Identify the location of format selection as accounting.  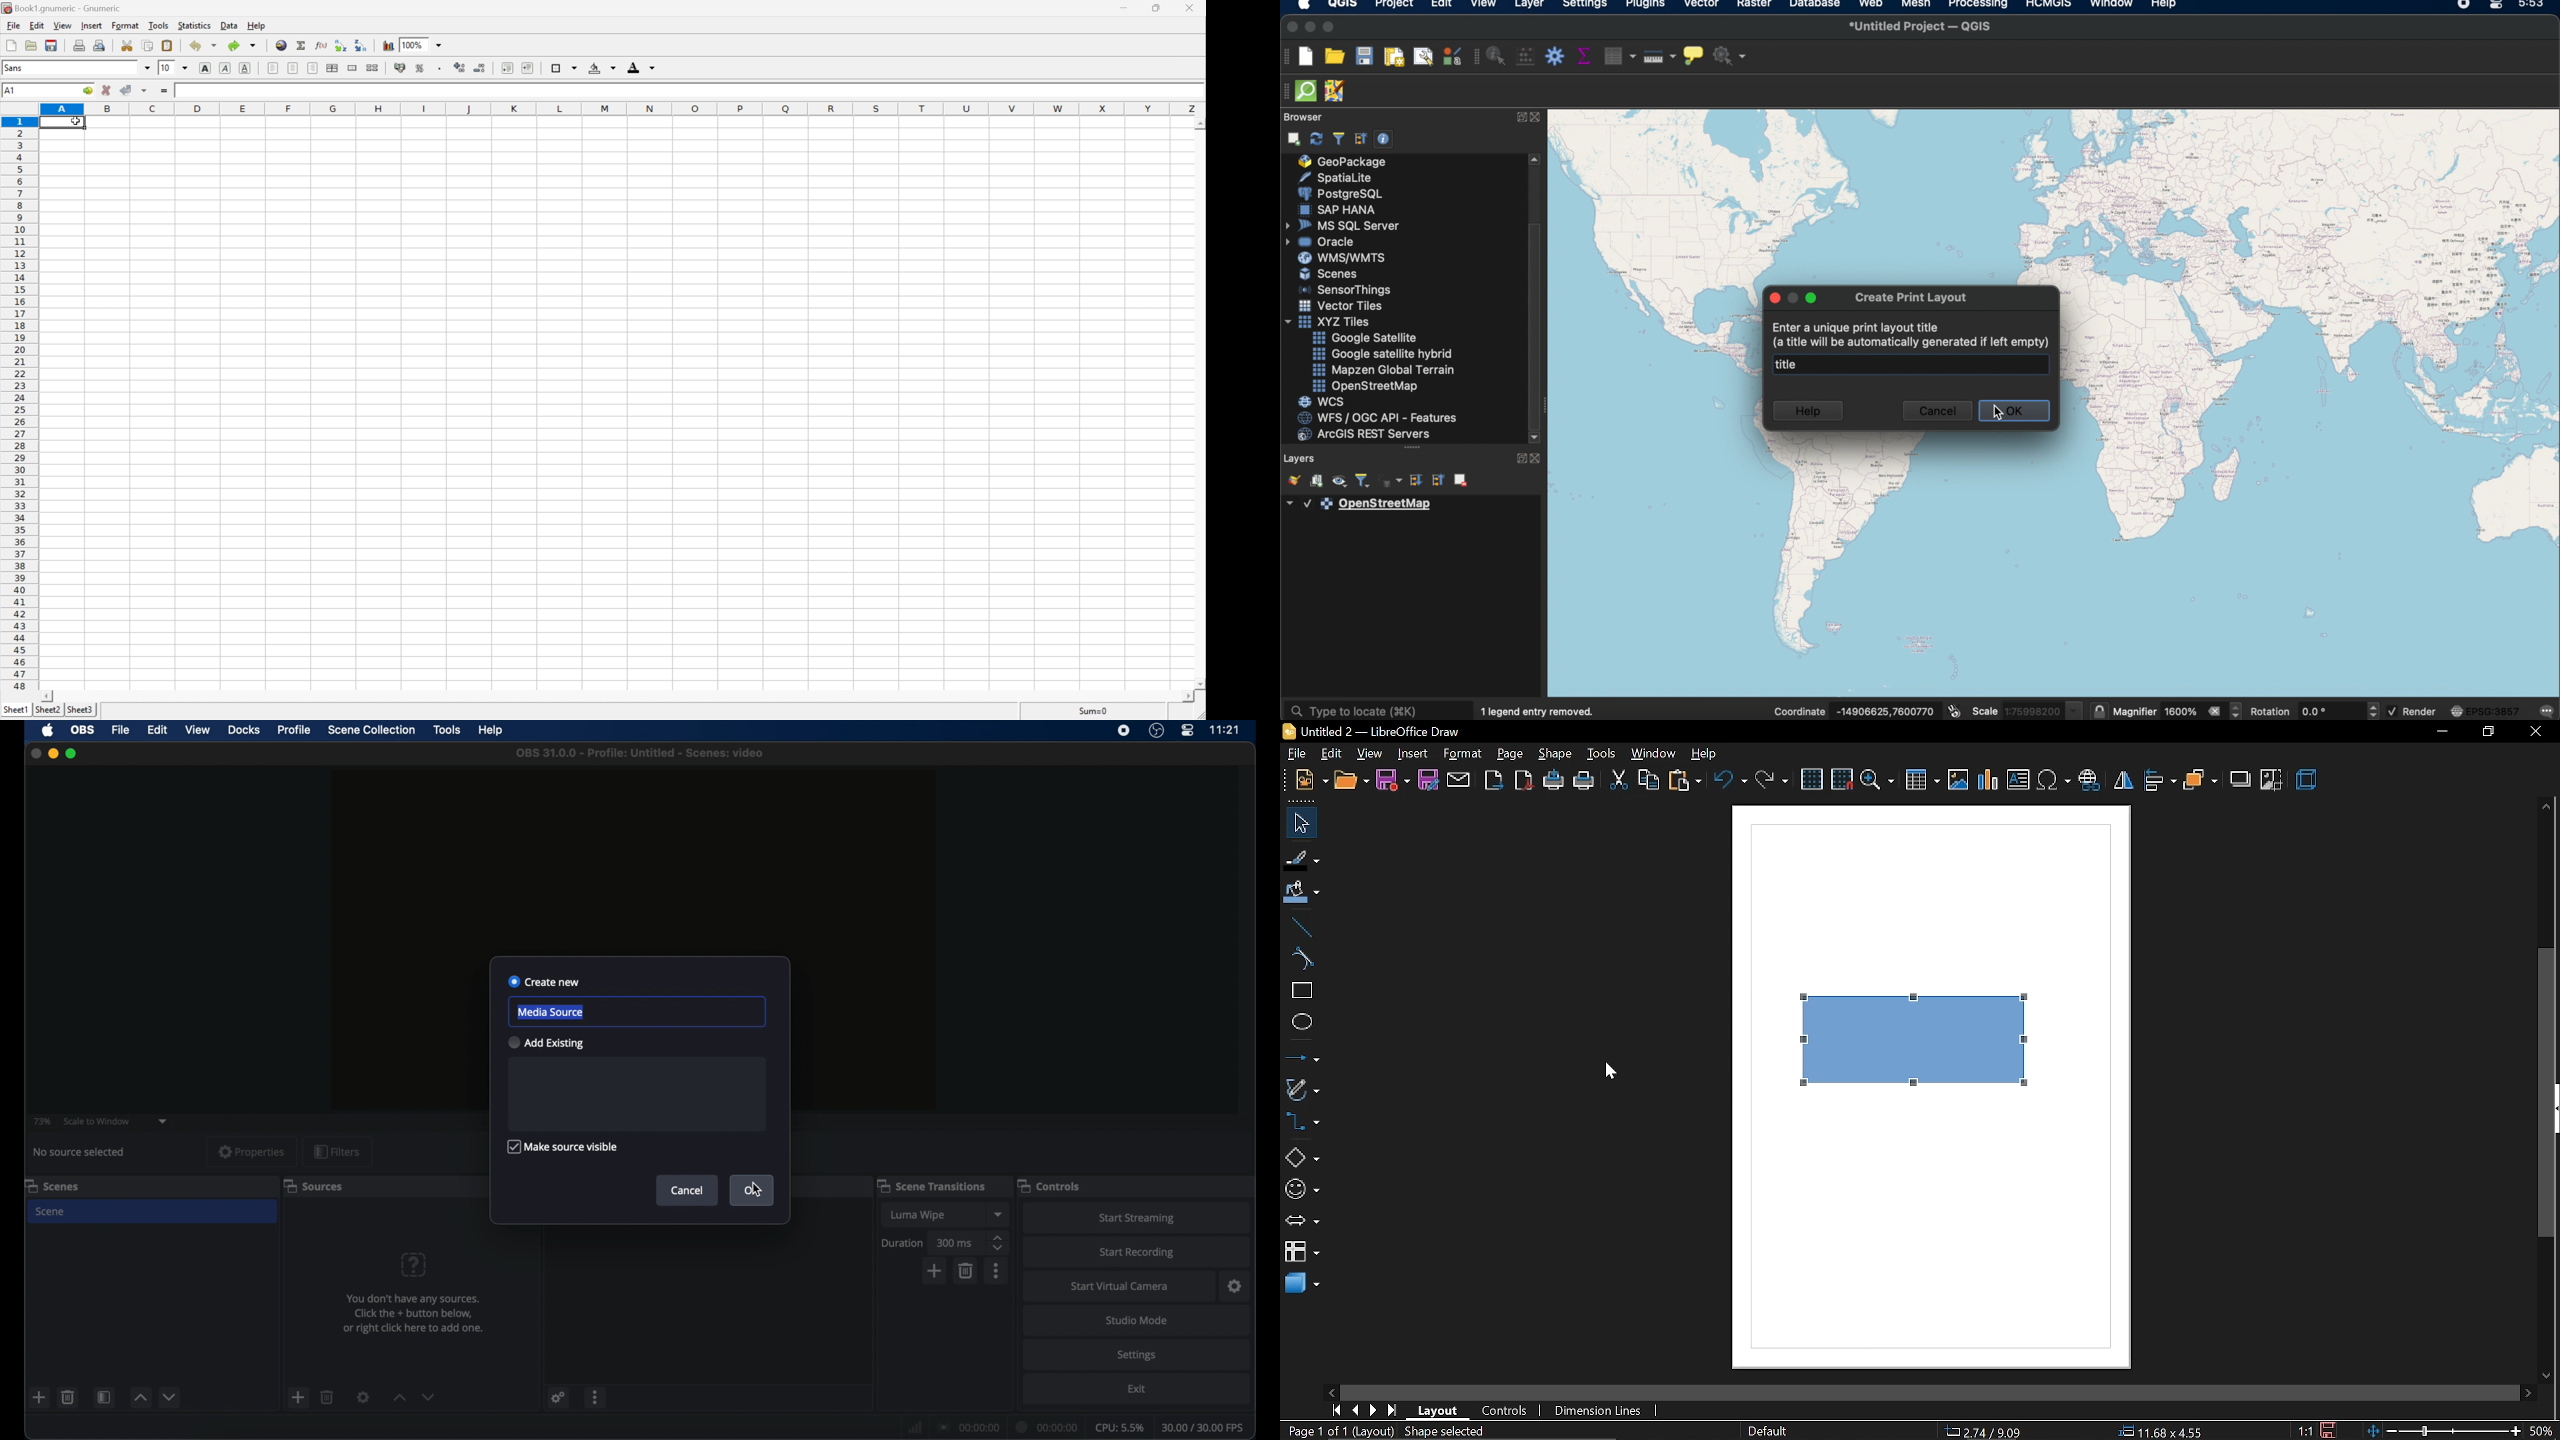
(401, 67).